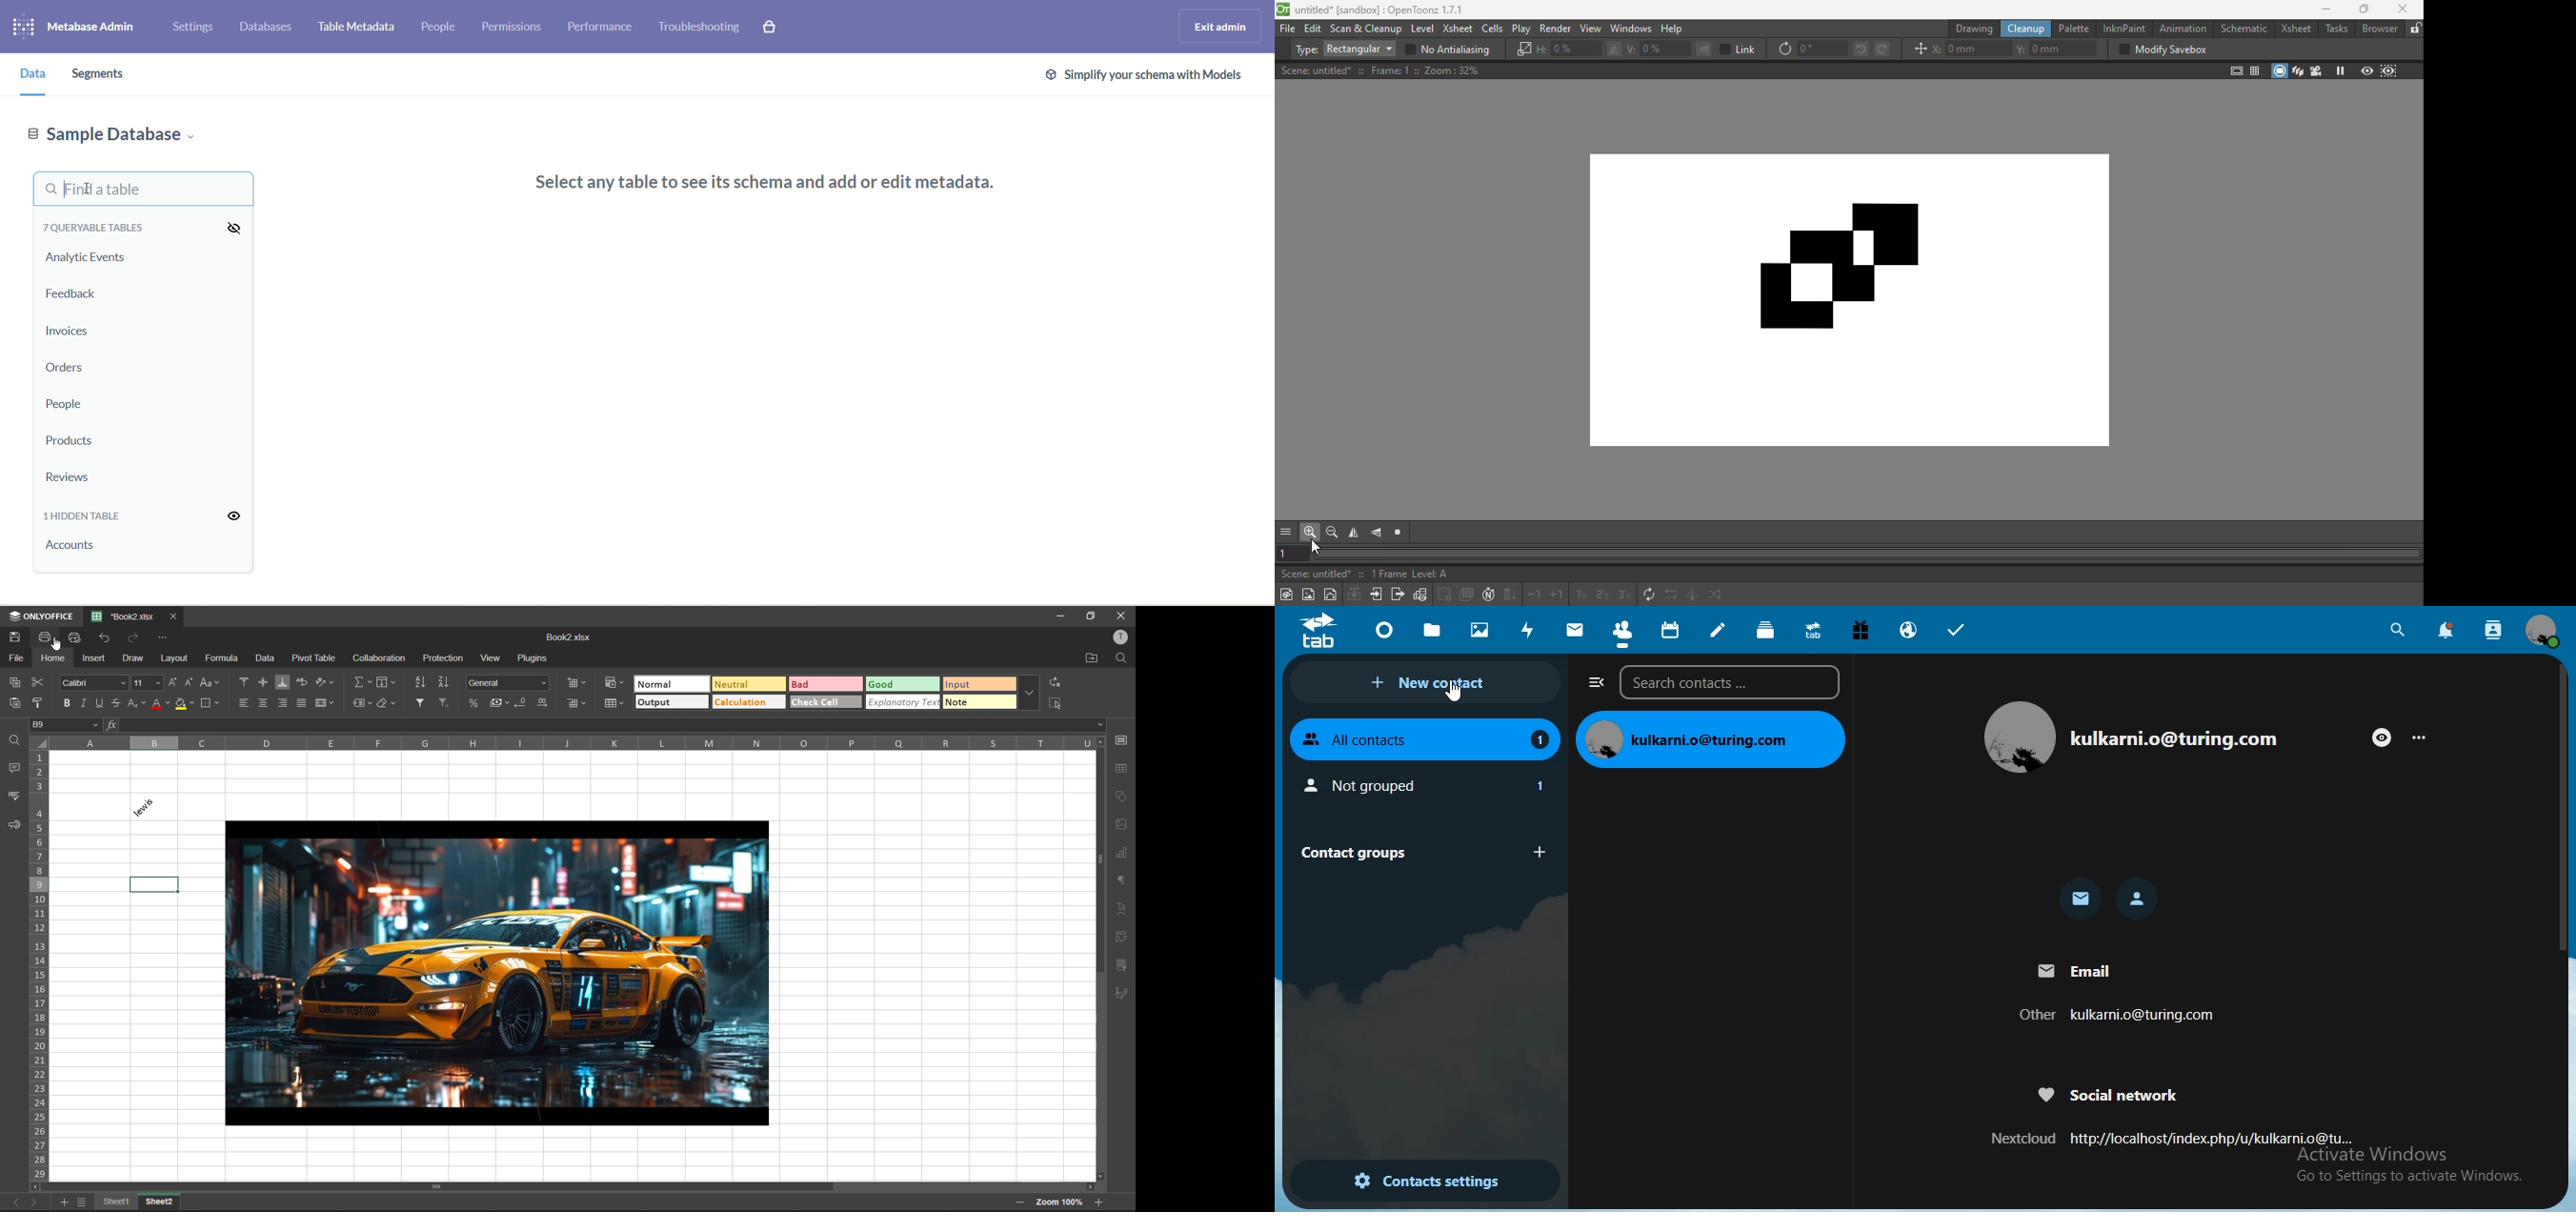 This screenshot has height=1232, width=2576. What do you see at coordinates (1315, 71) in the screenshot?
I see `Object name` at bounding box center [1315, 71].